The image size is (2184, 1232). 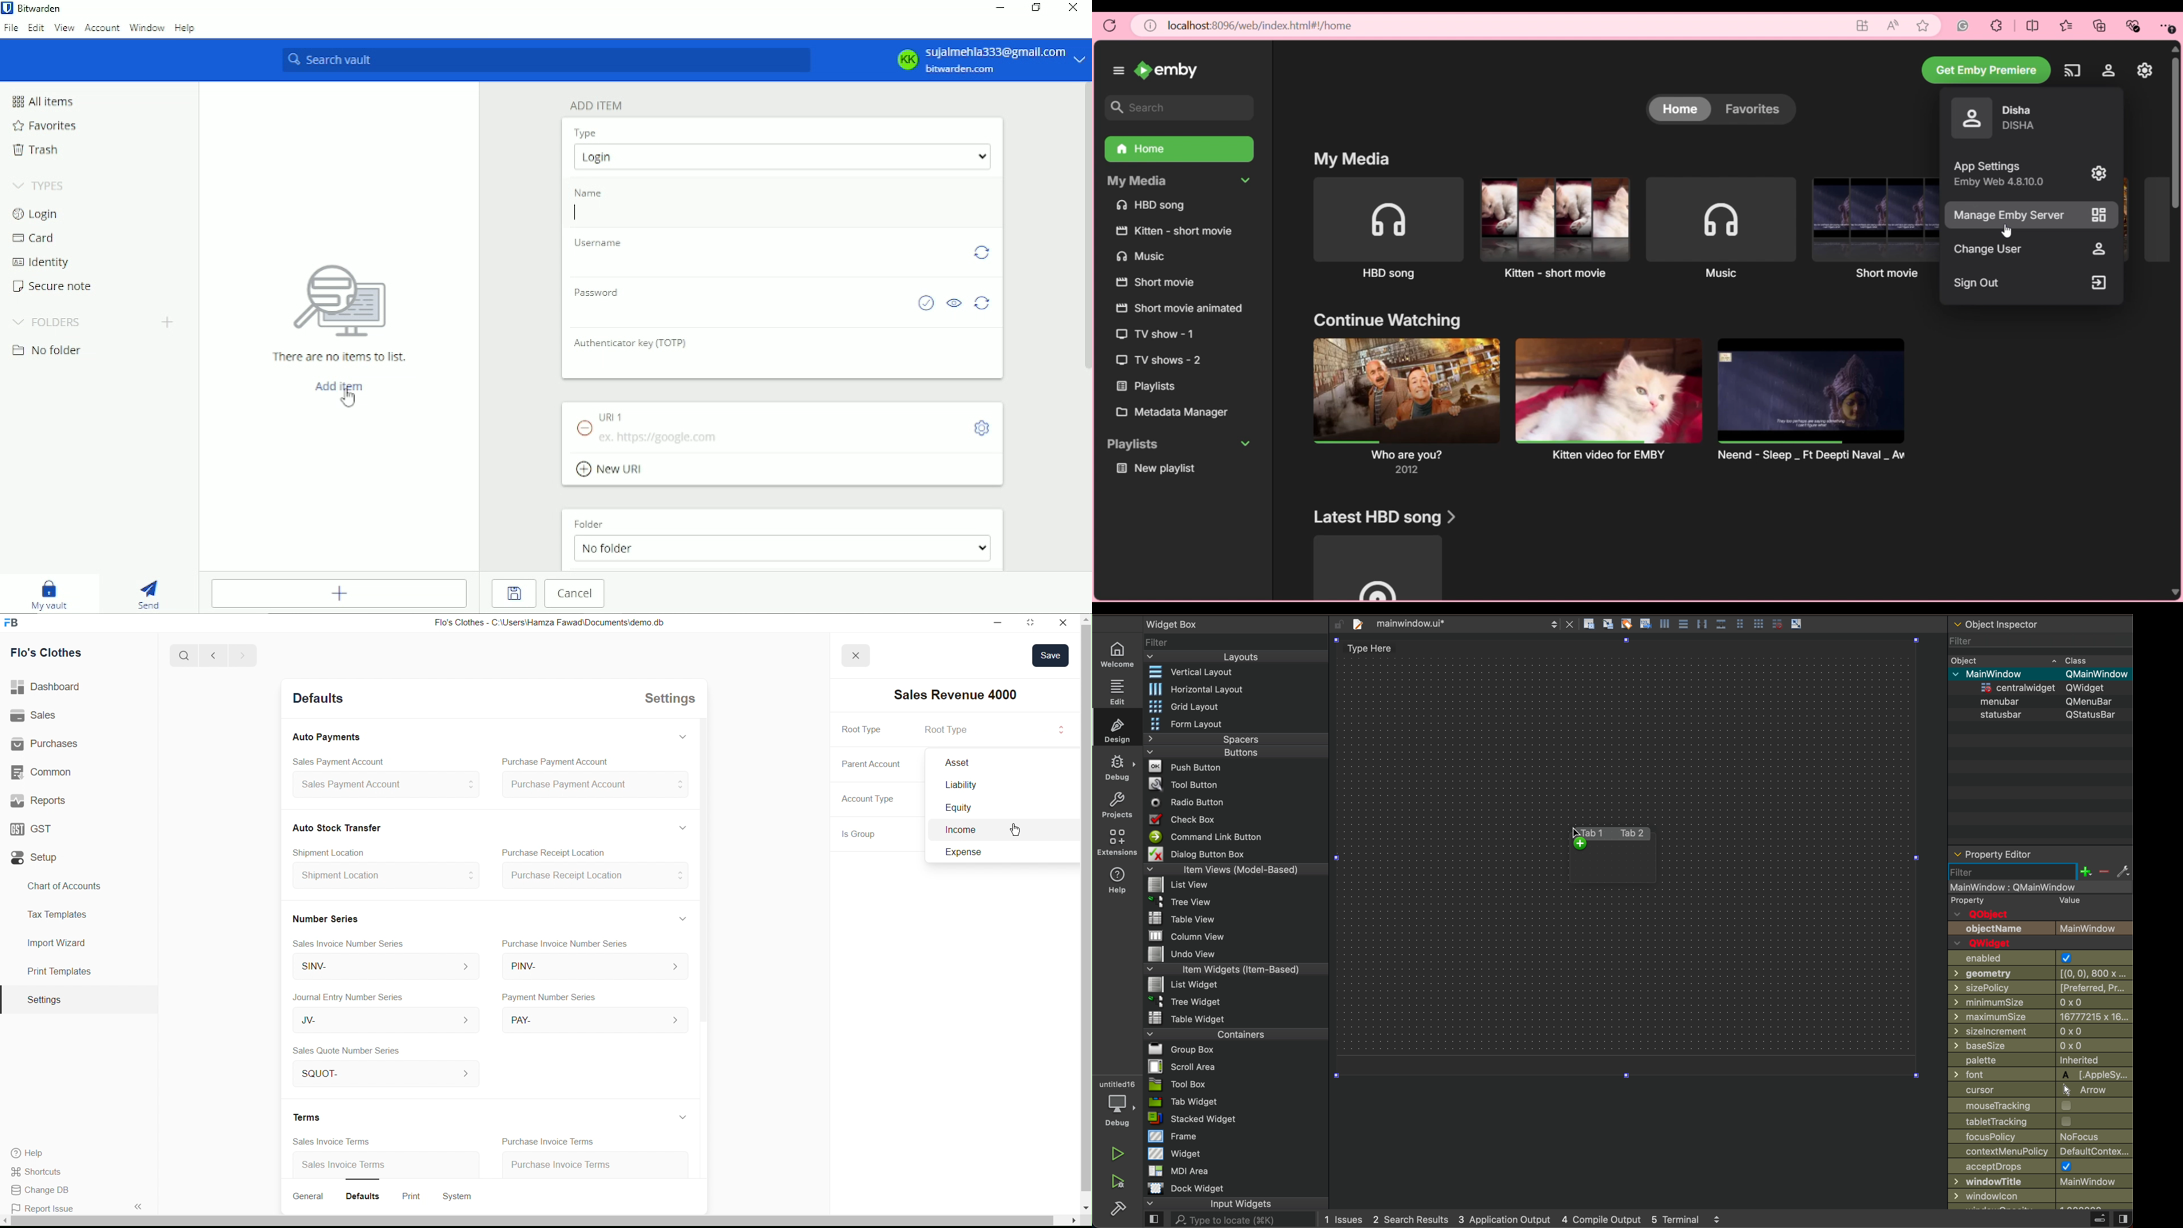 What do you see at coordinates (958, 832) in the screenshot?
I see `checkbox` at bounding box center [958, 832].